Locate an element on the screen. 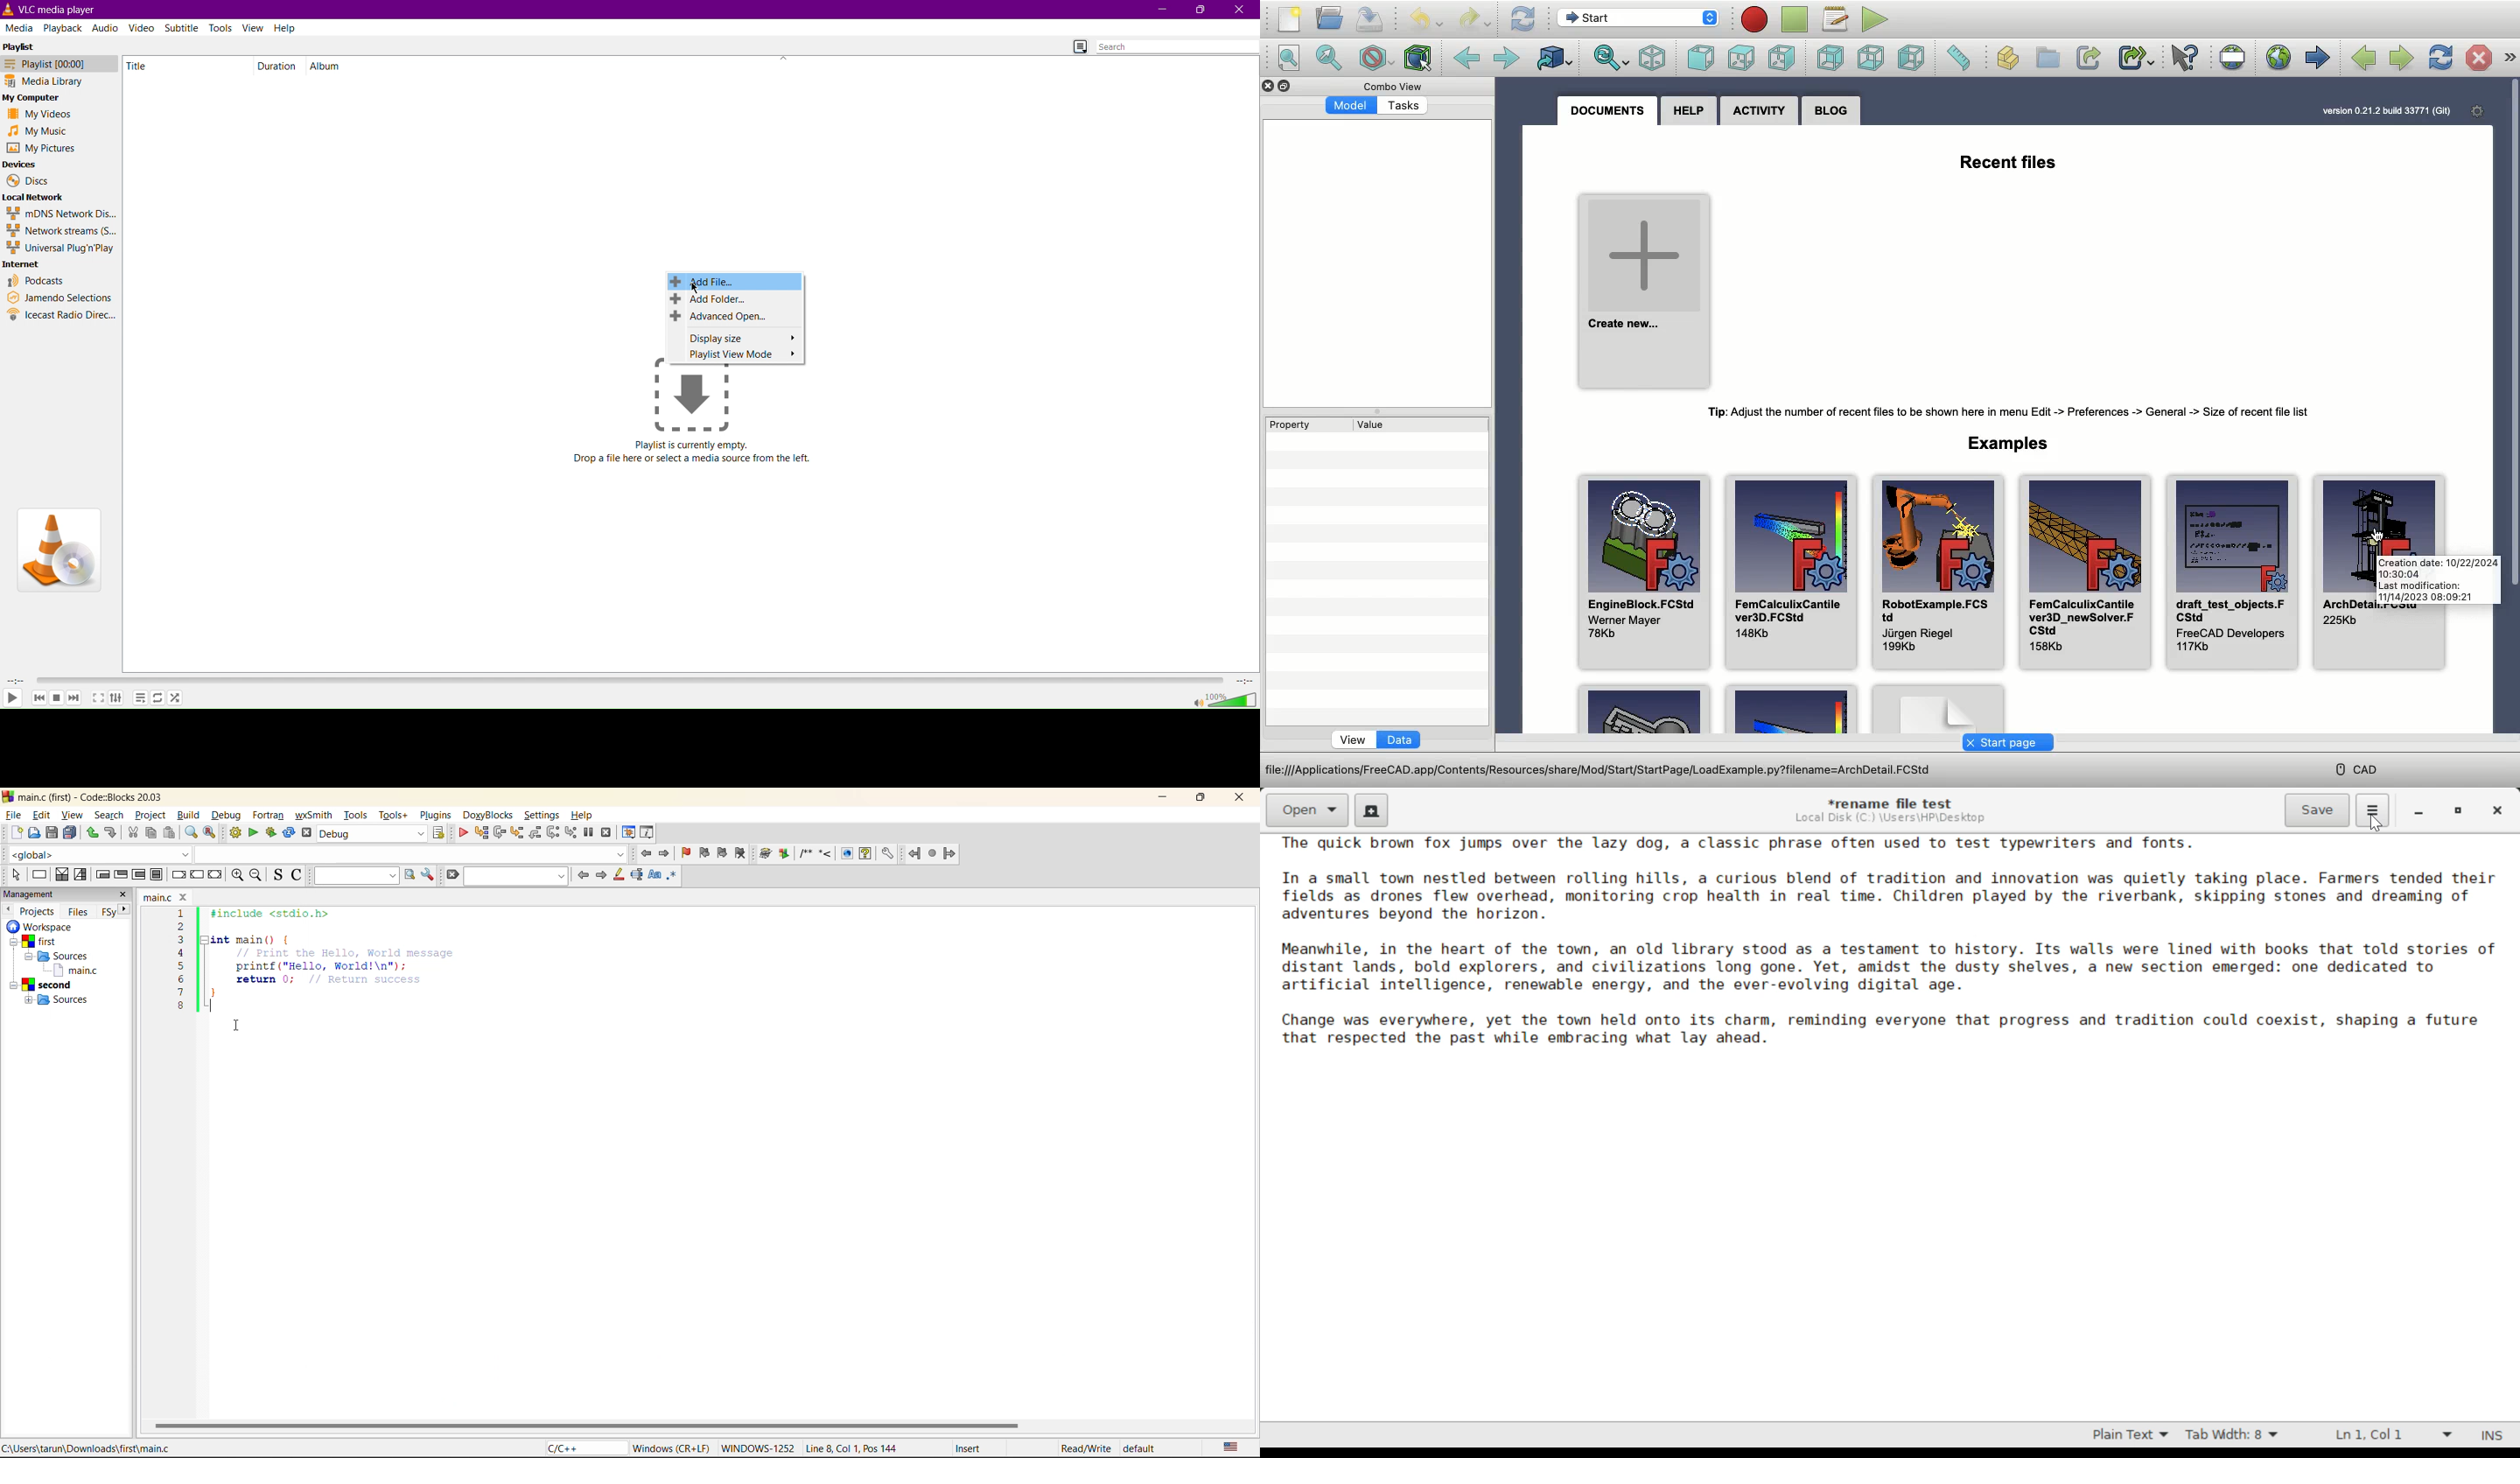  First is located at coordinates (42, 941).